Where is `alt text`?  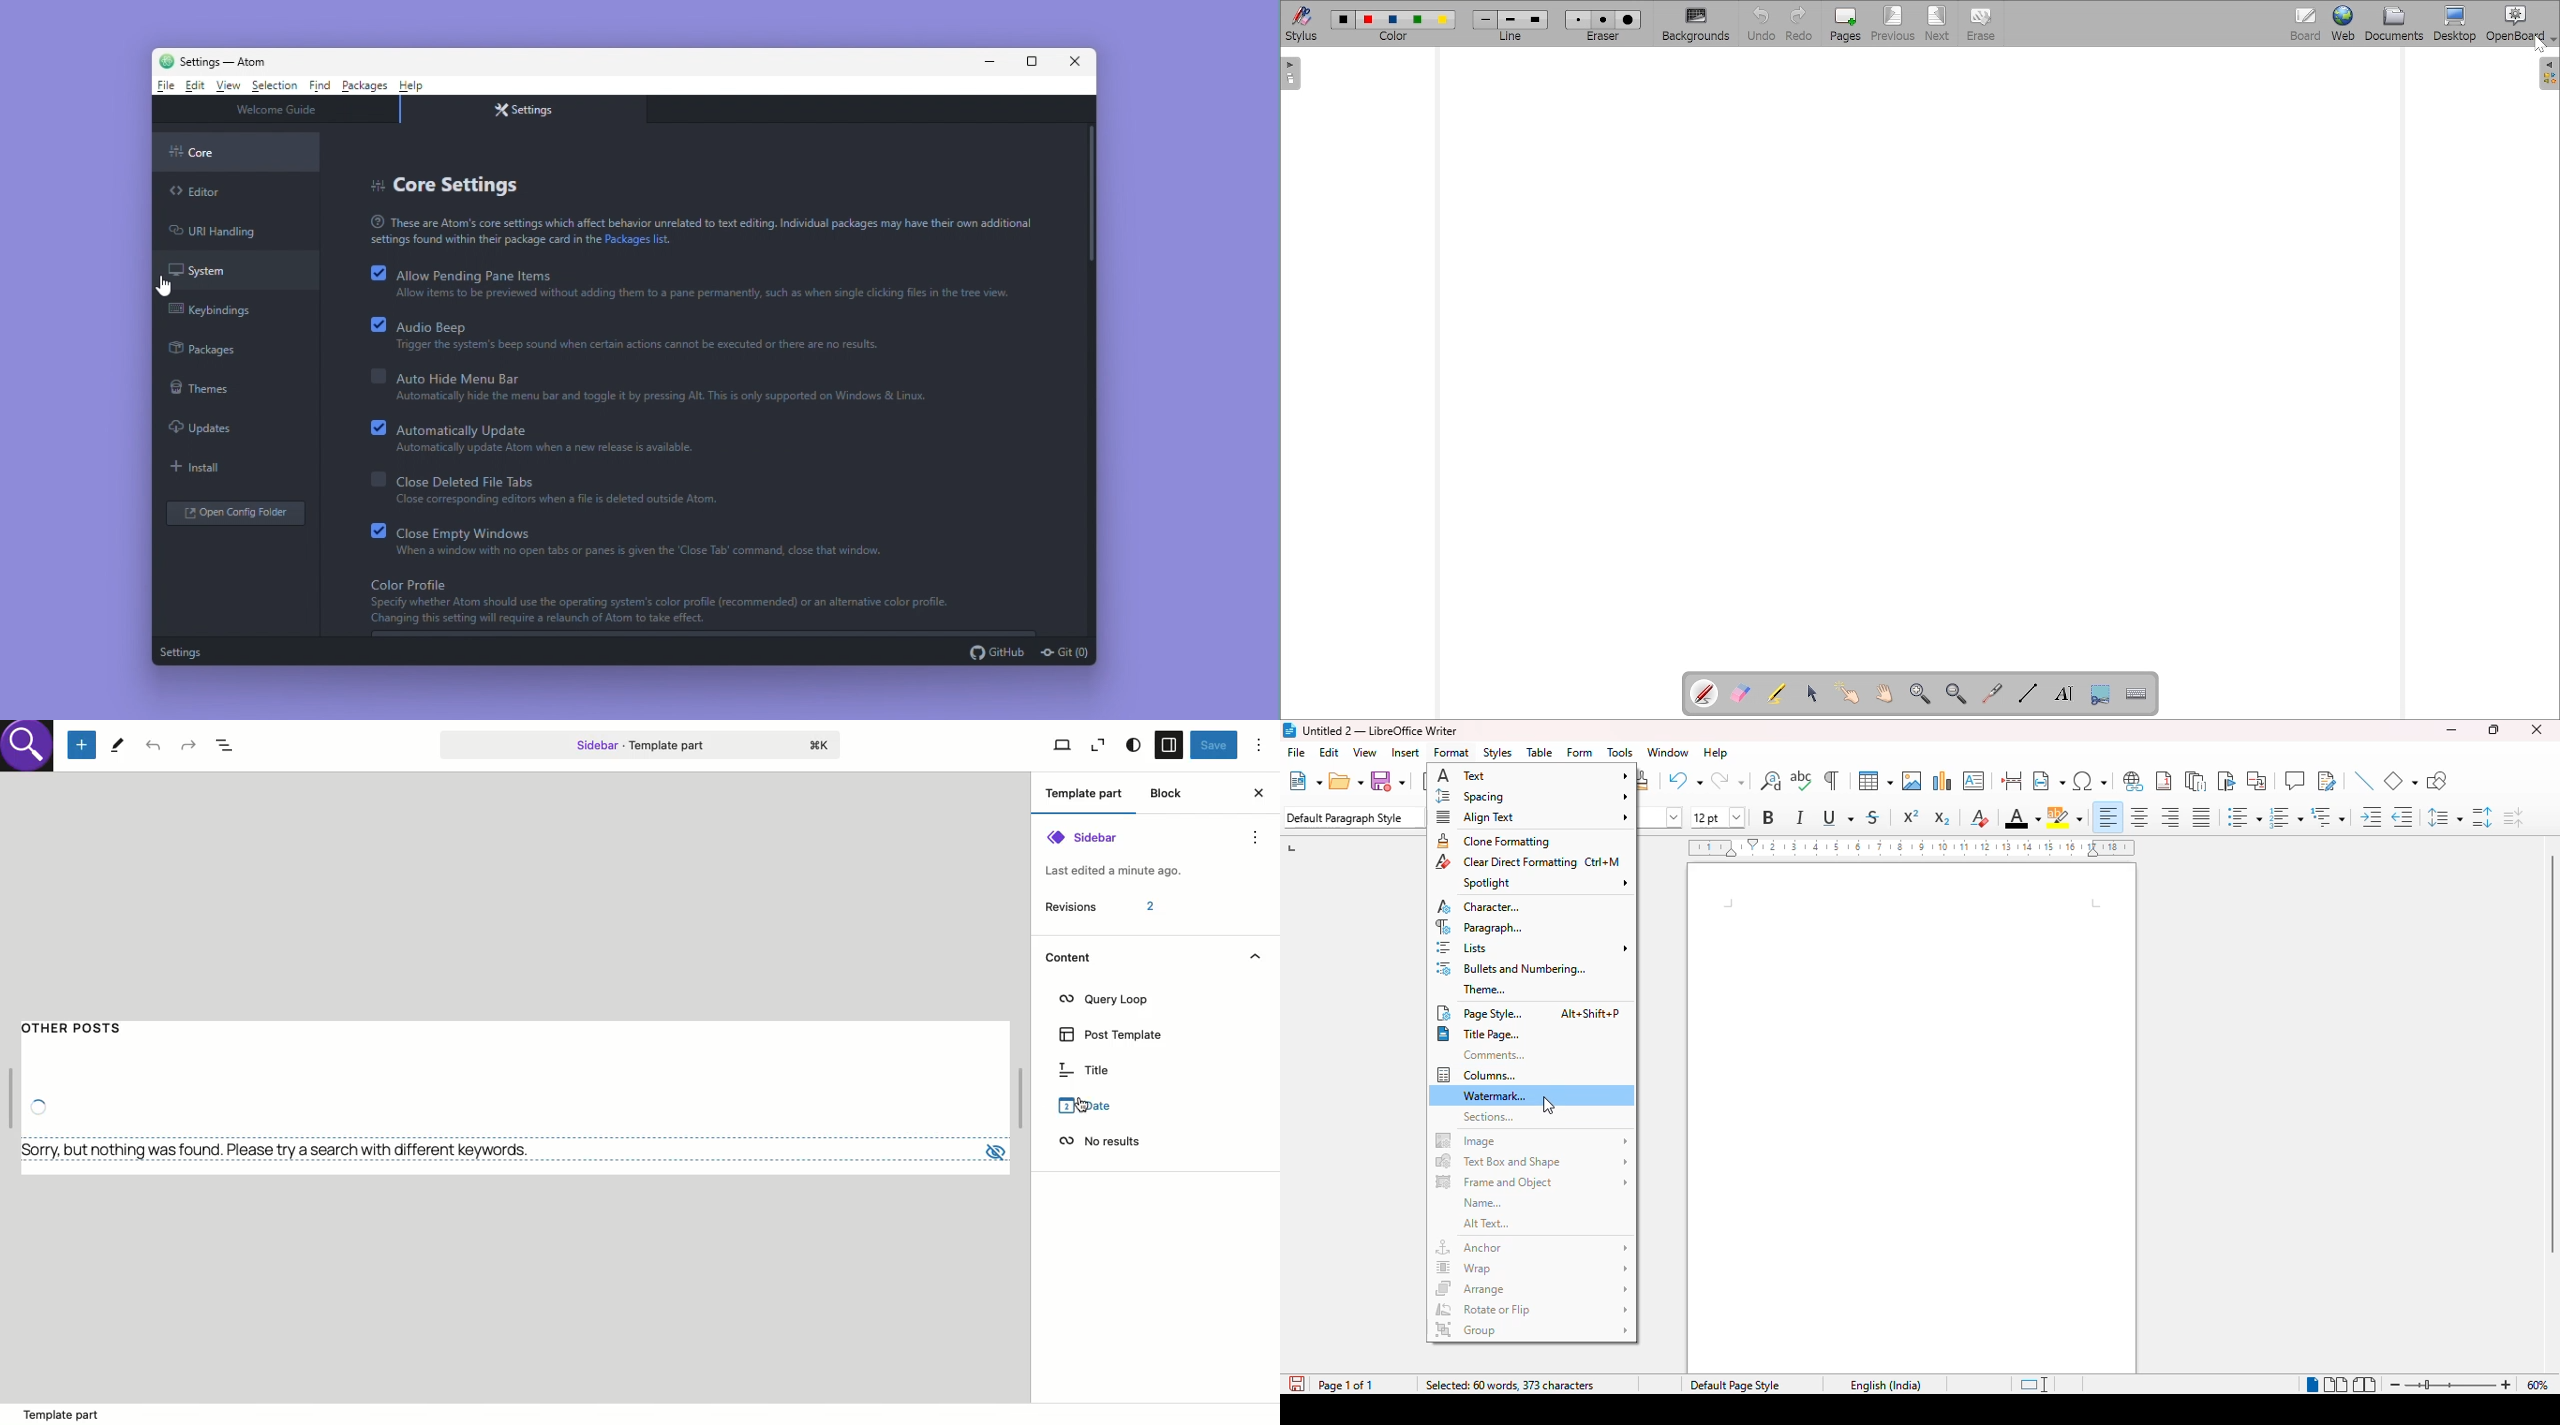
alt text is located at coordinates (1485, 1223).